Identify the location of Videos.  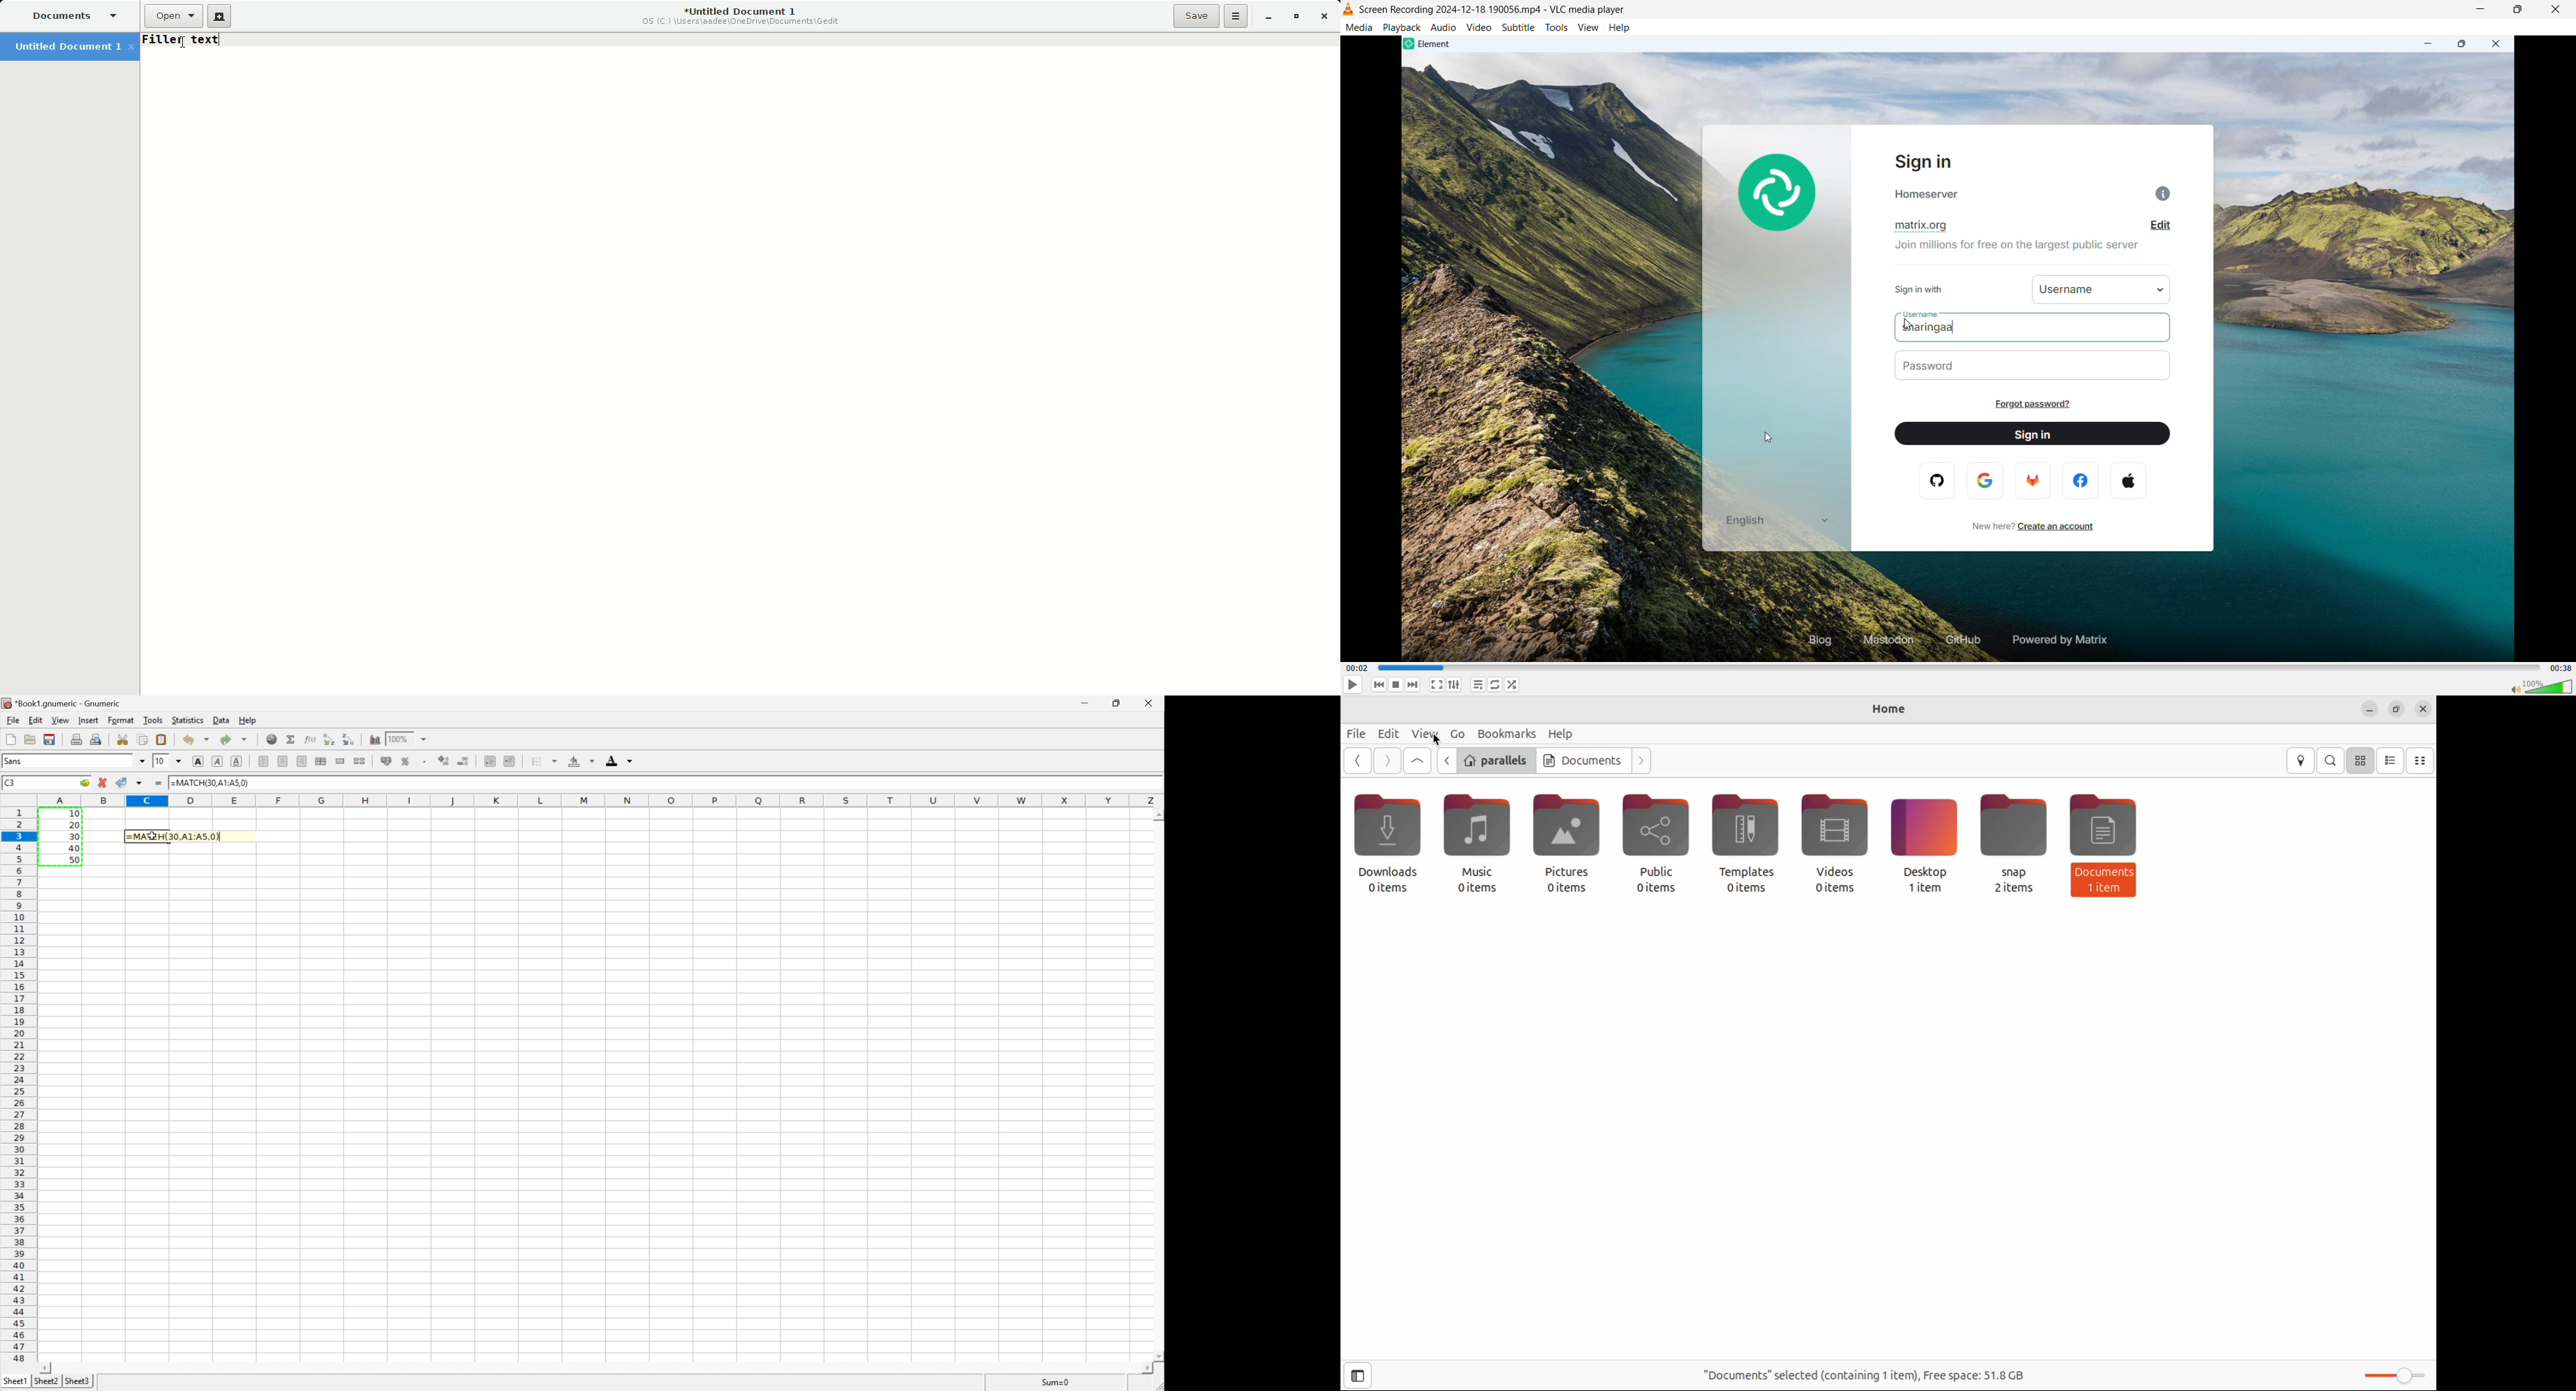
(1834, 832).